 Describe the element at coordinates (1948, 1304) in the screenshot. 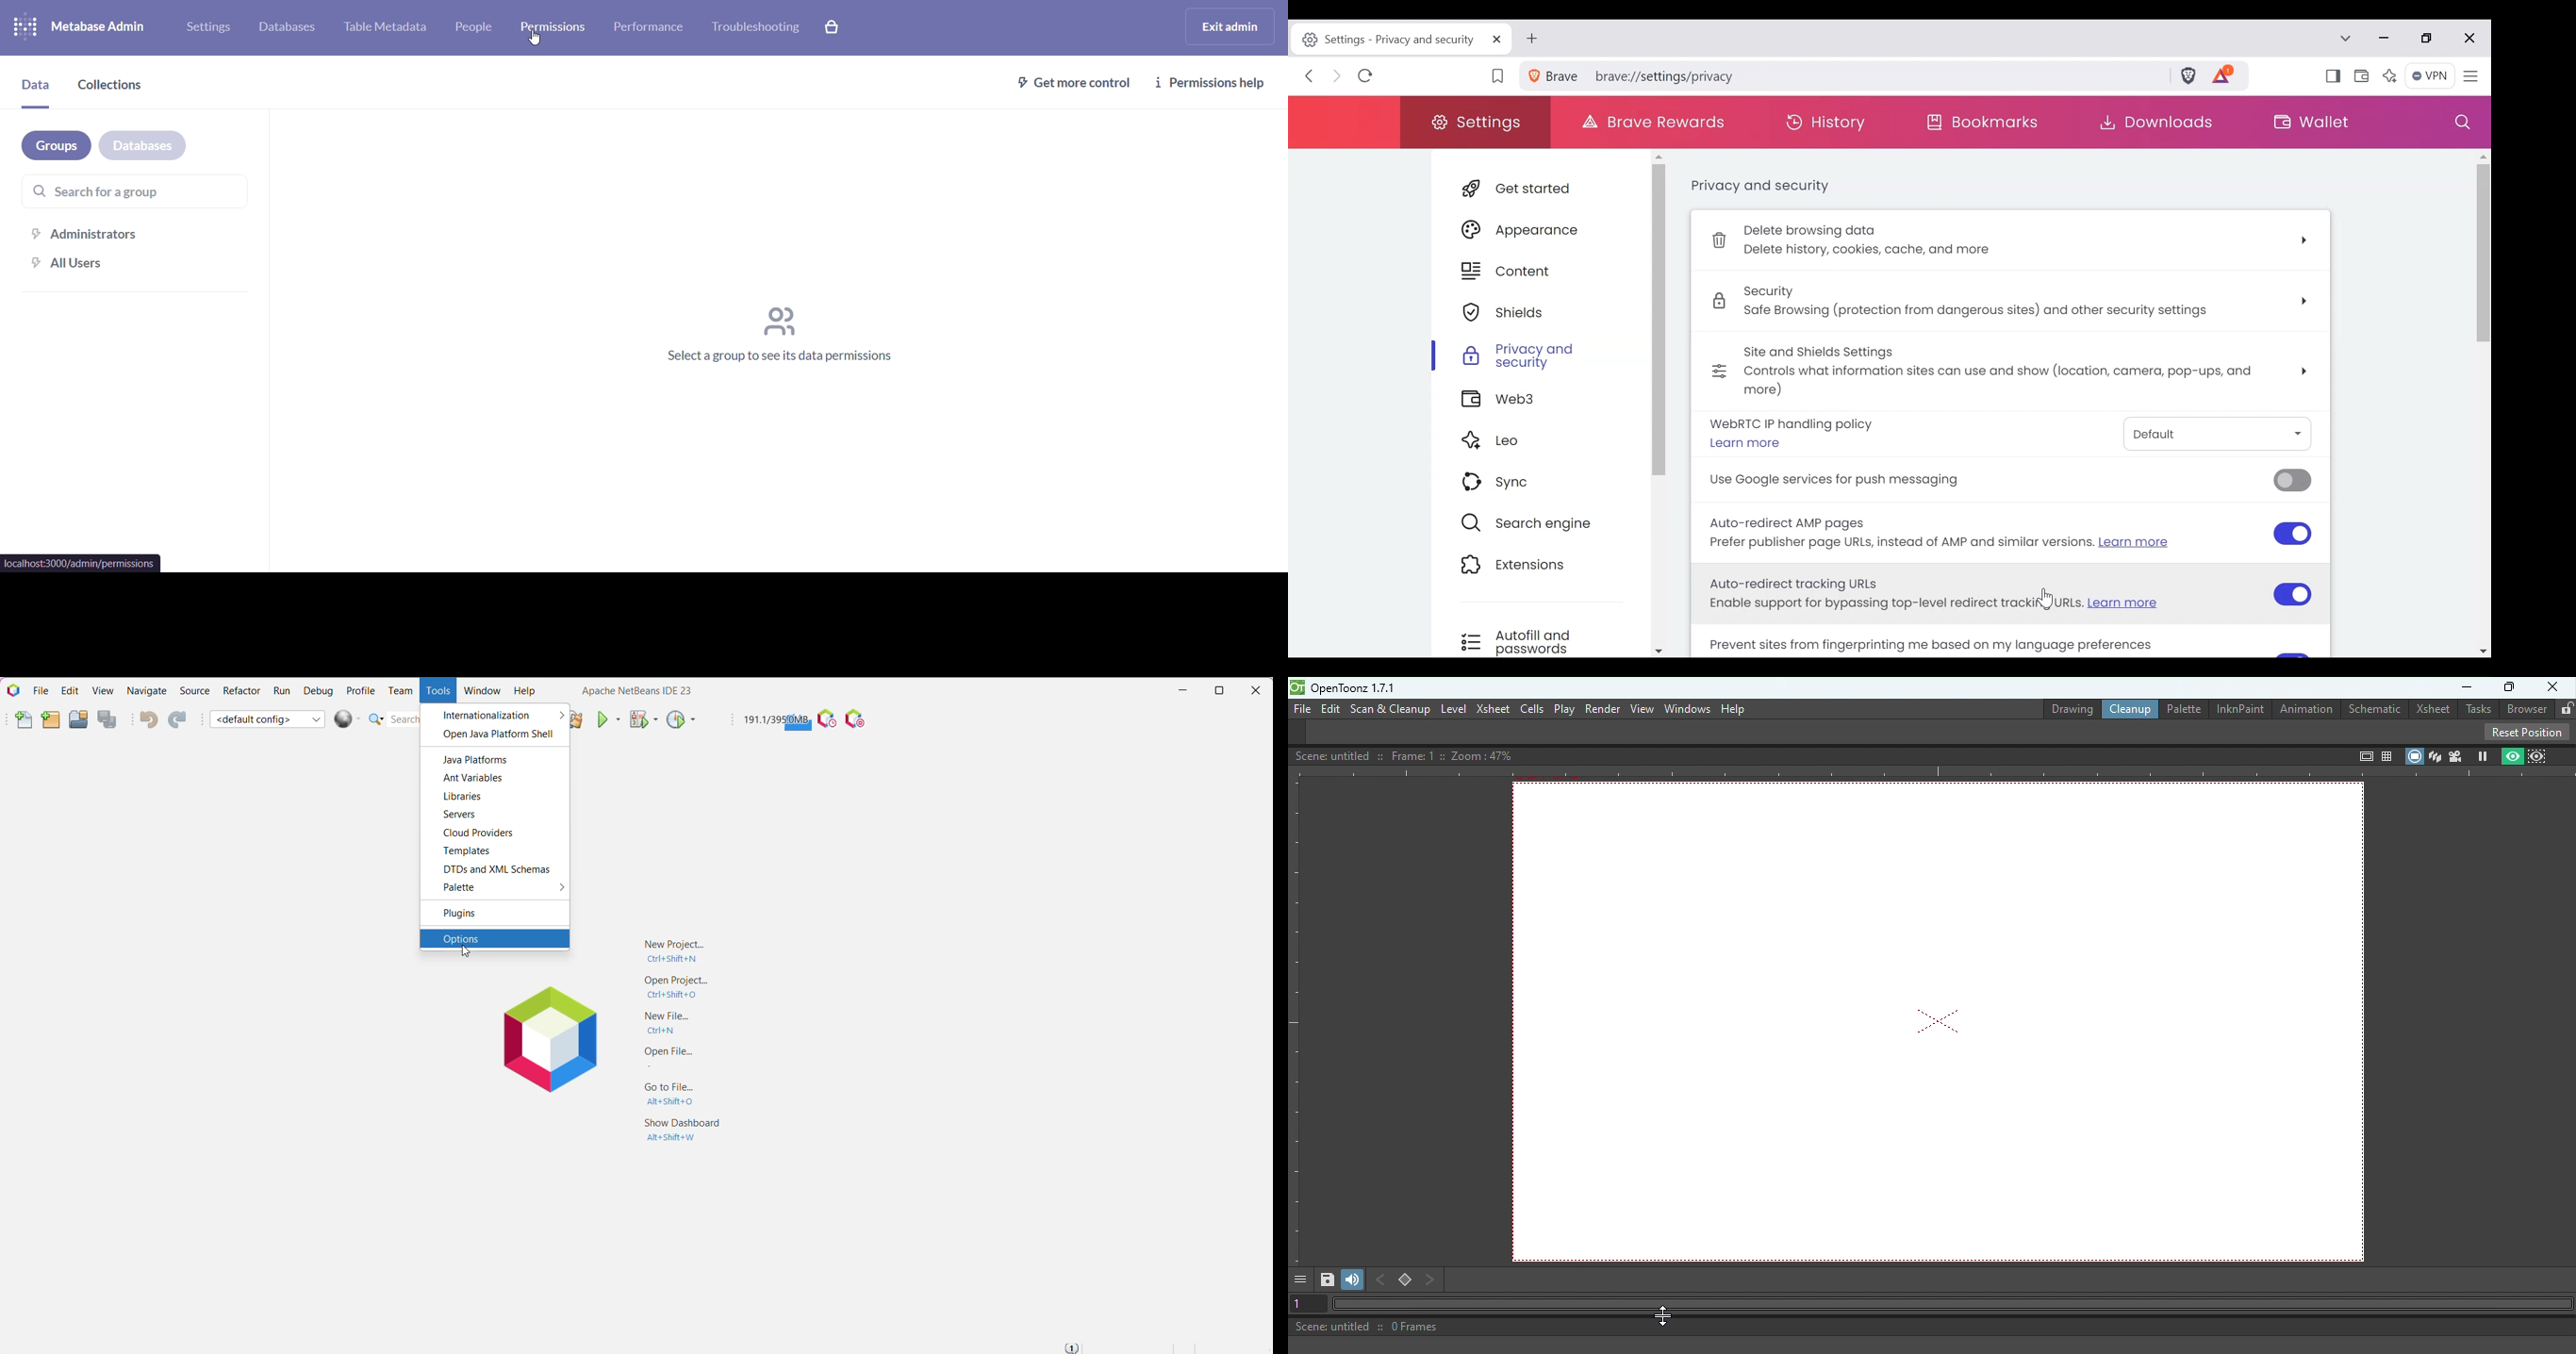

I see `Horizontal scroll bar"` at that location.